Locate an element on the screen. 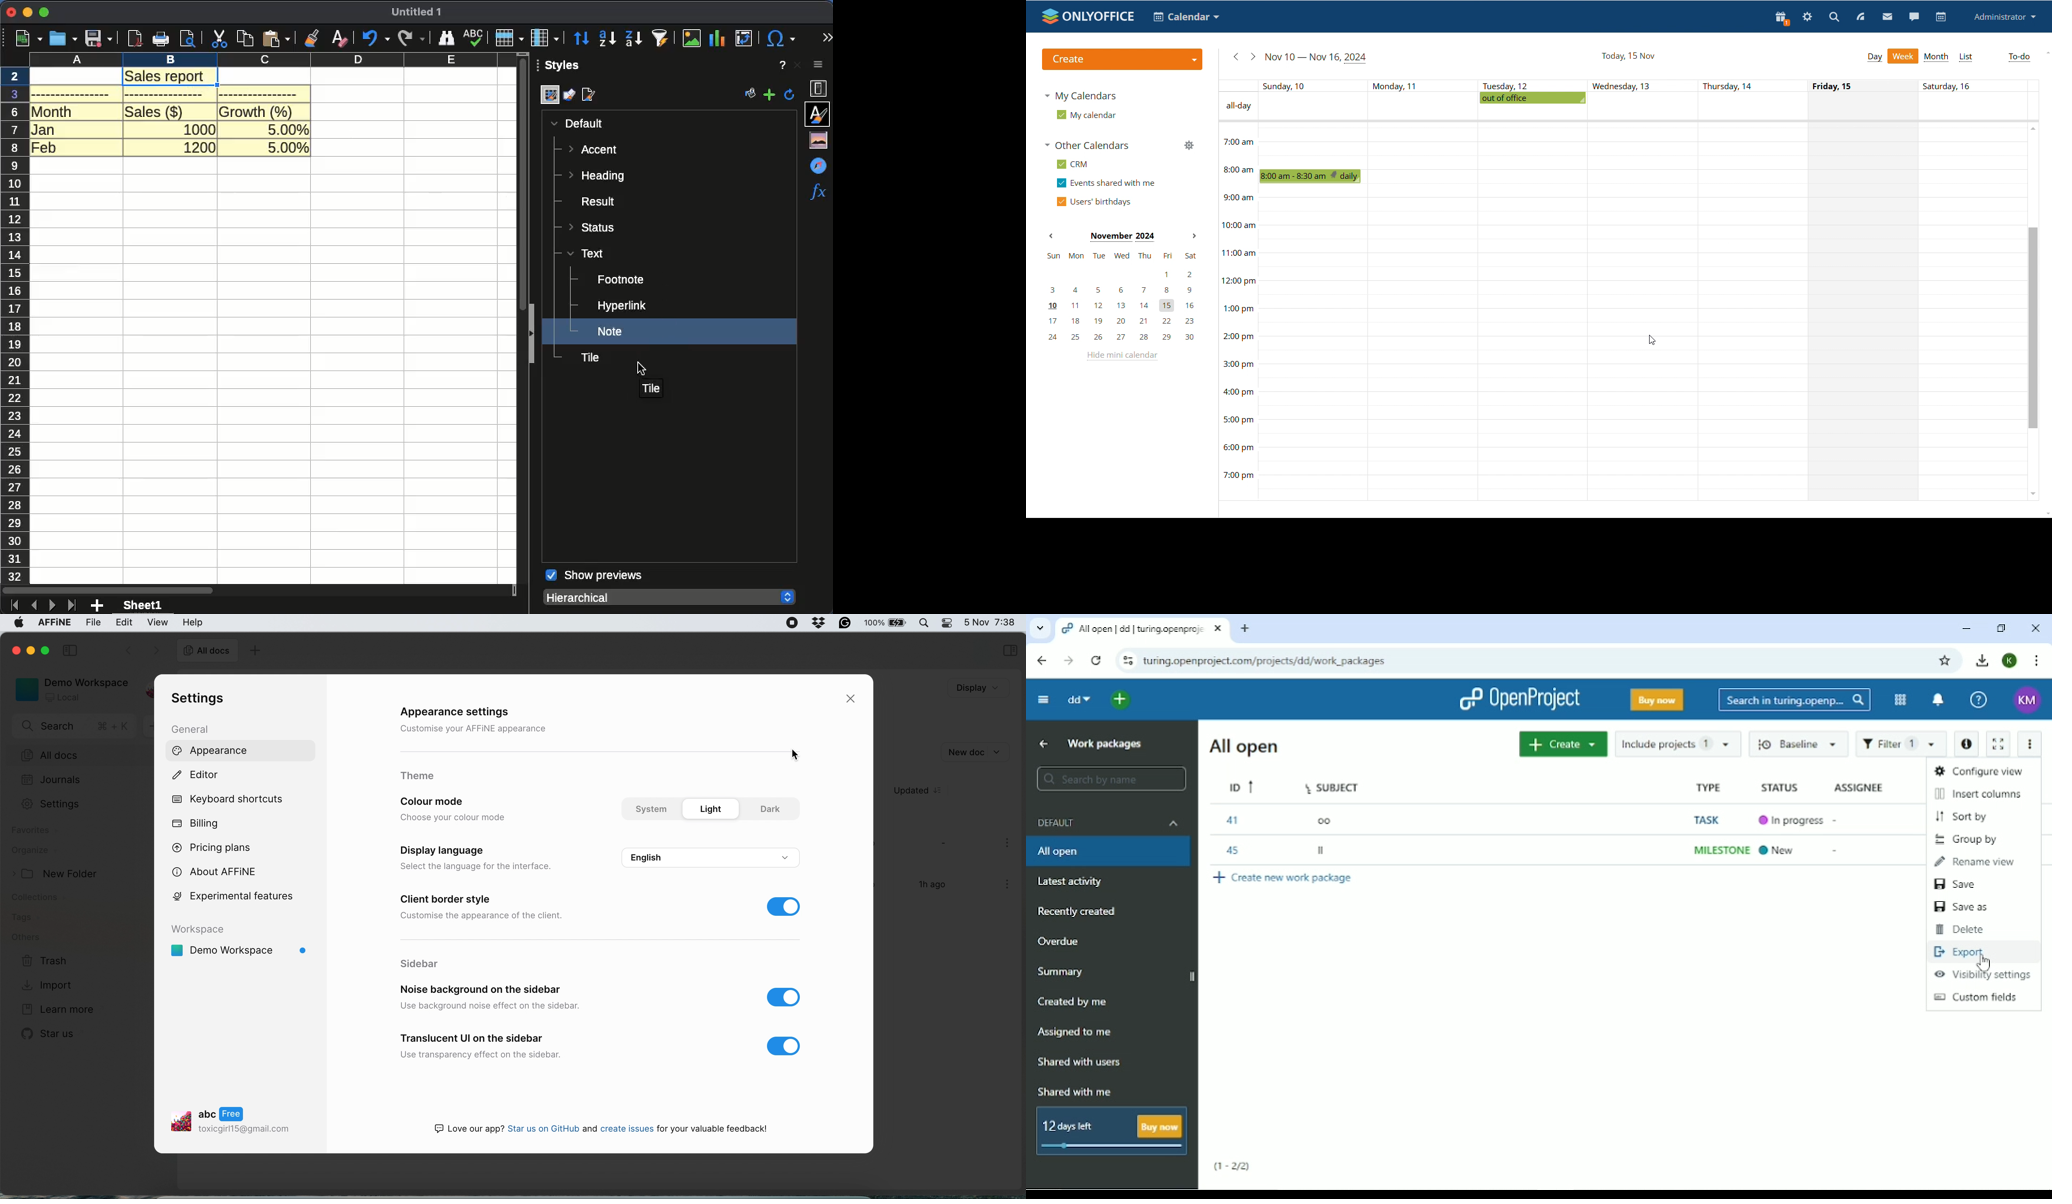  toggle button is located at coordinates (784, 907).